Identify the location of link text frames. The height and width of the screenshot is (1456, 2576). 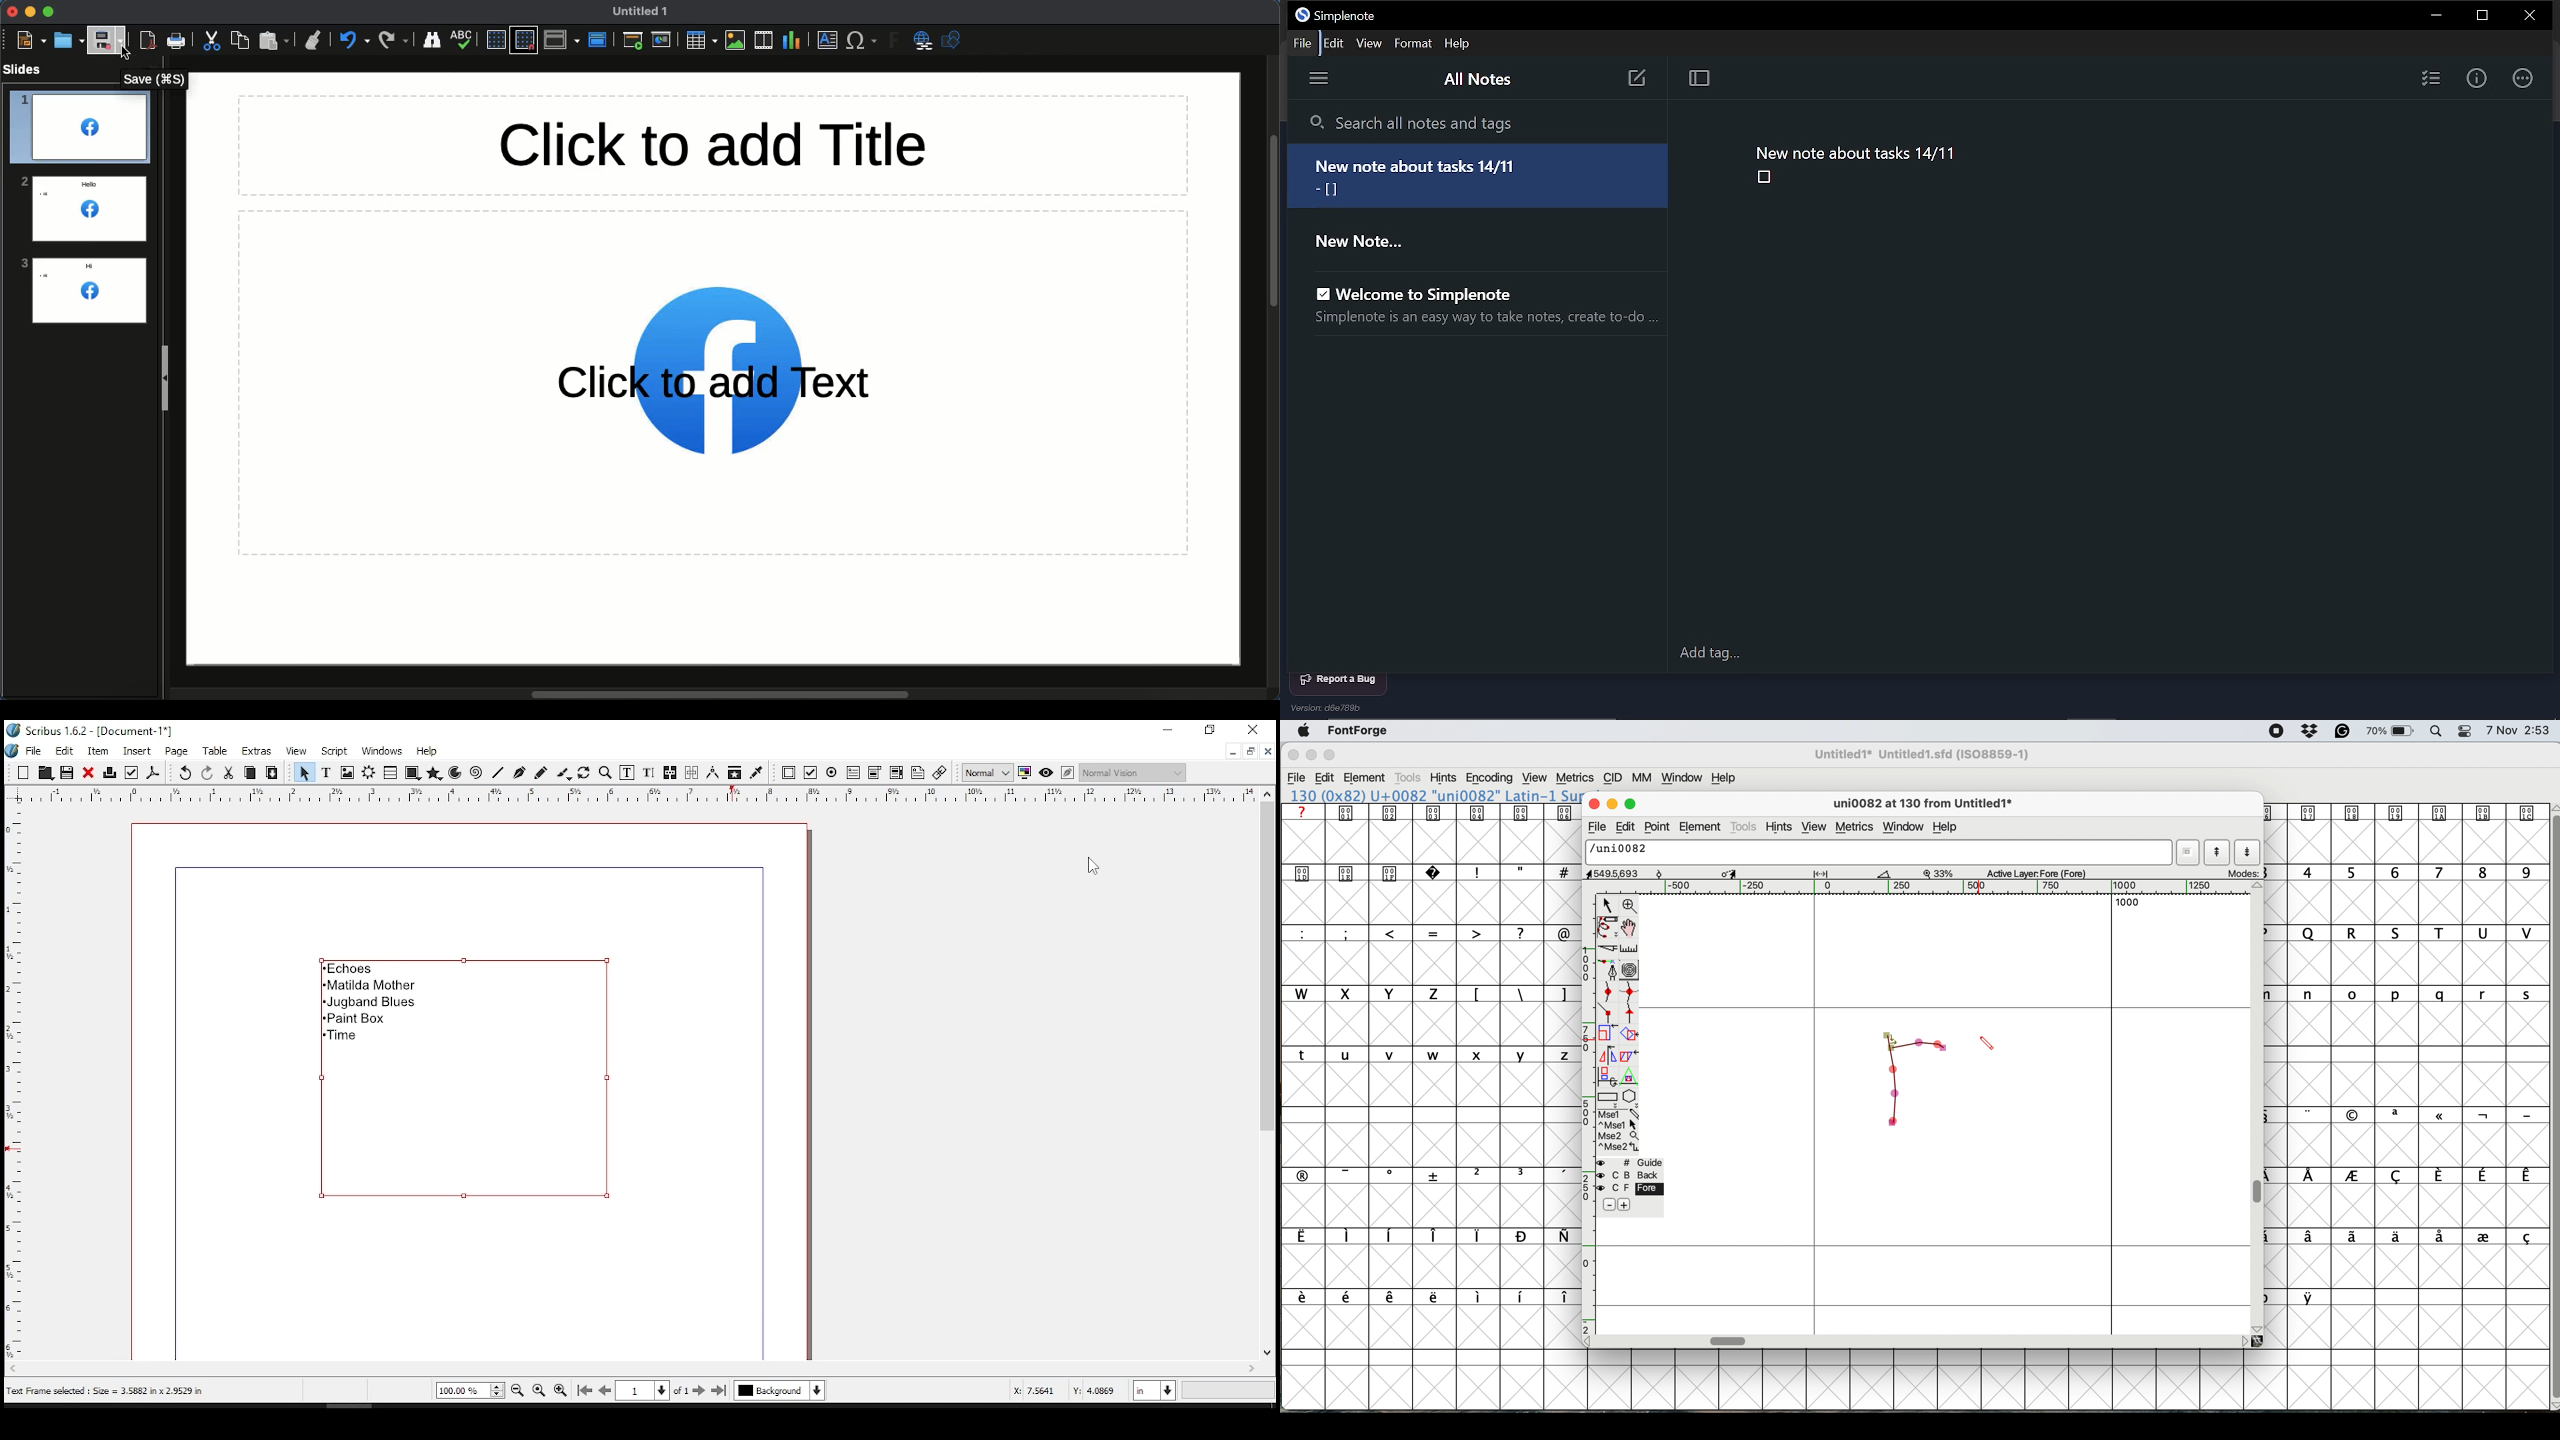
(670, 774).